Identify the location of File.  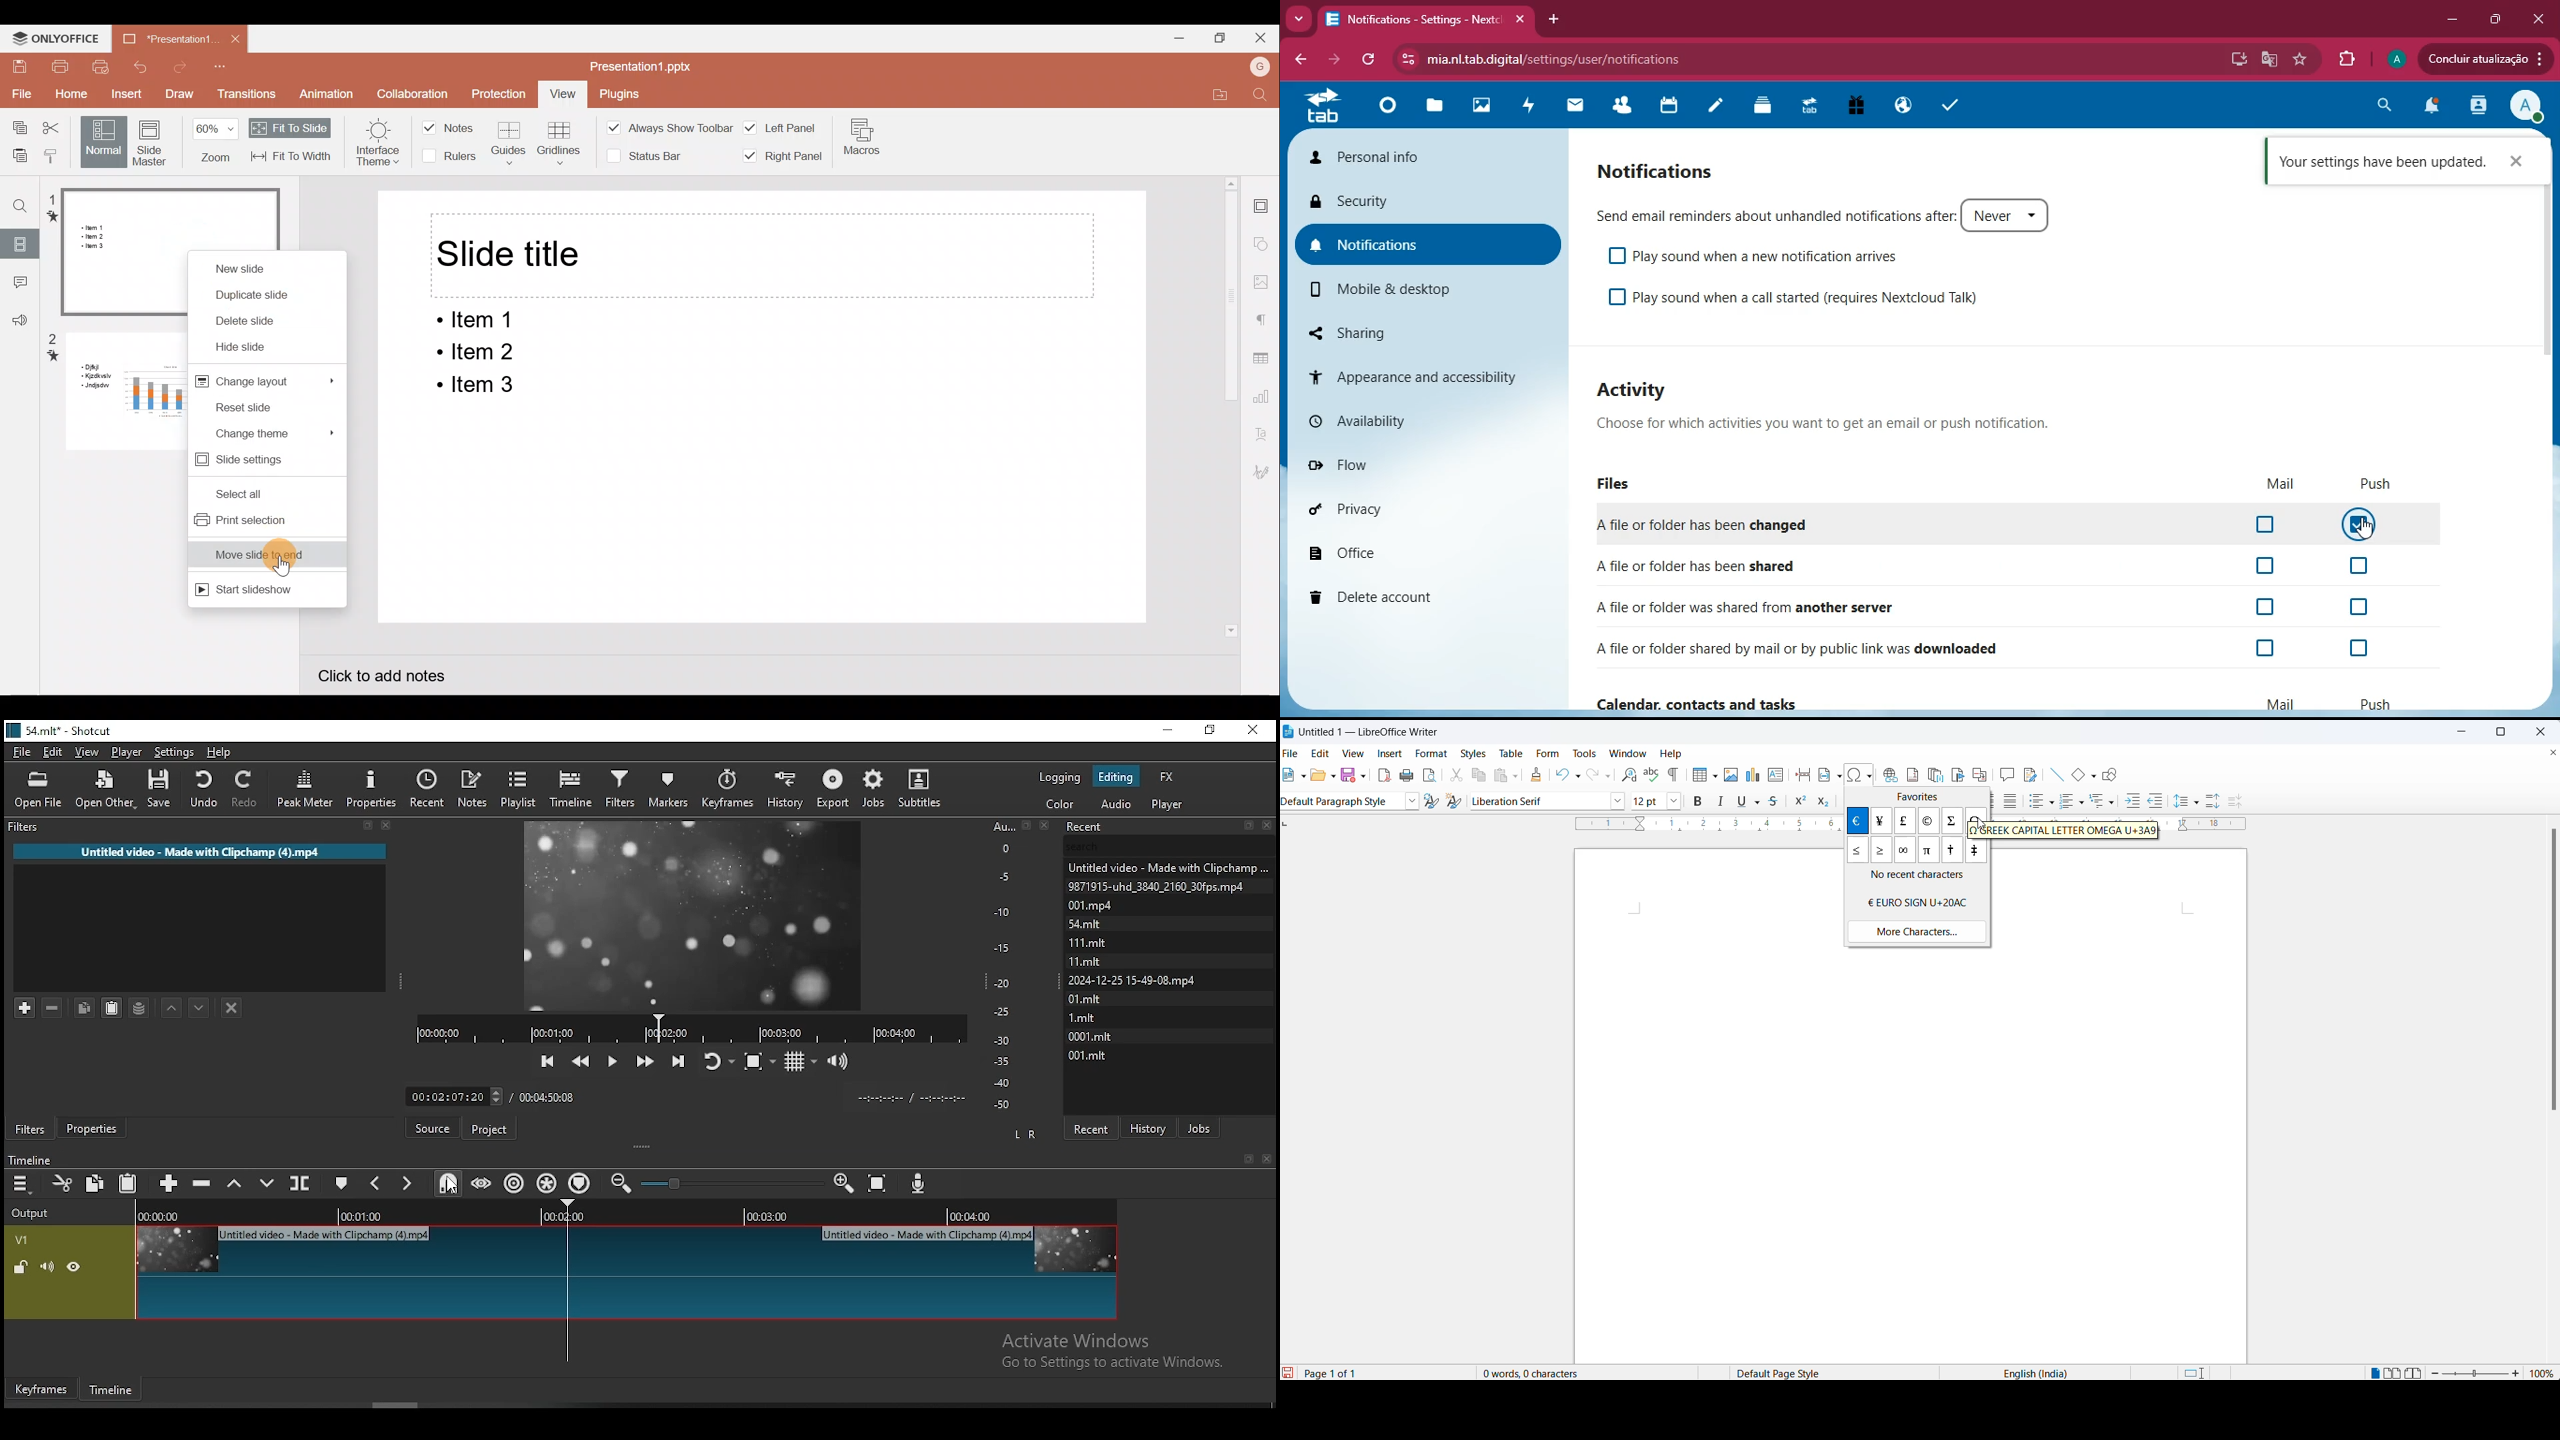
(19, 94).